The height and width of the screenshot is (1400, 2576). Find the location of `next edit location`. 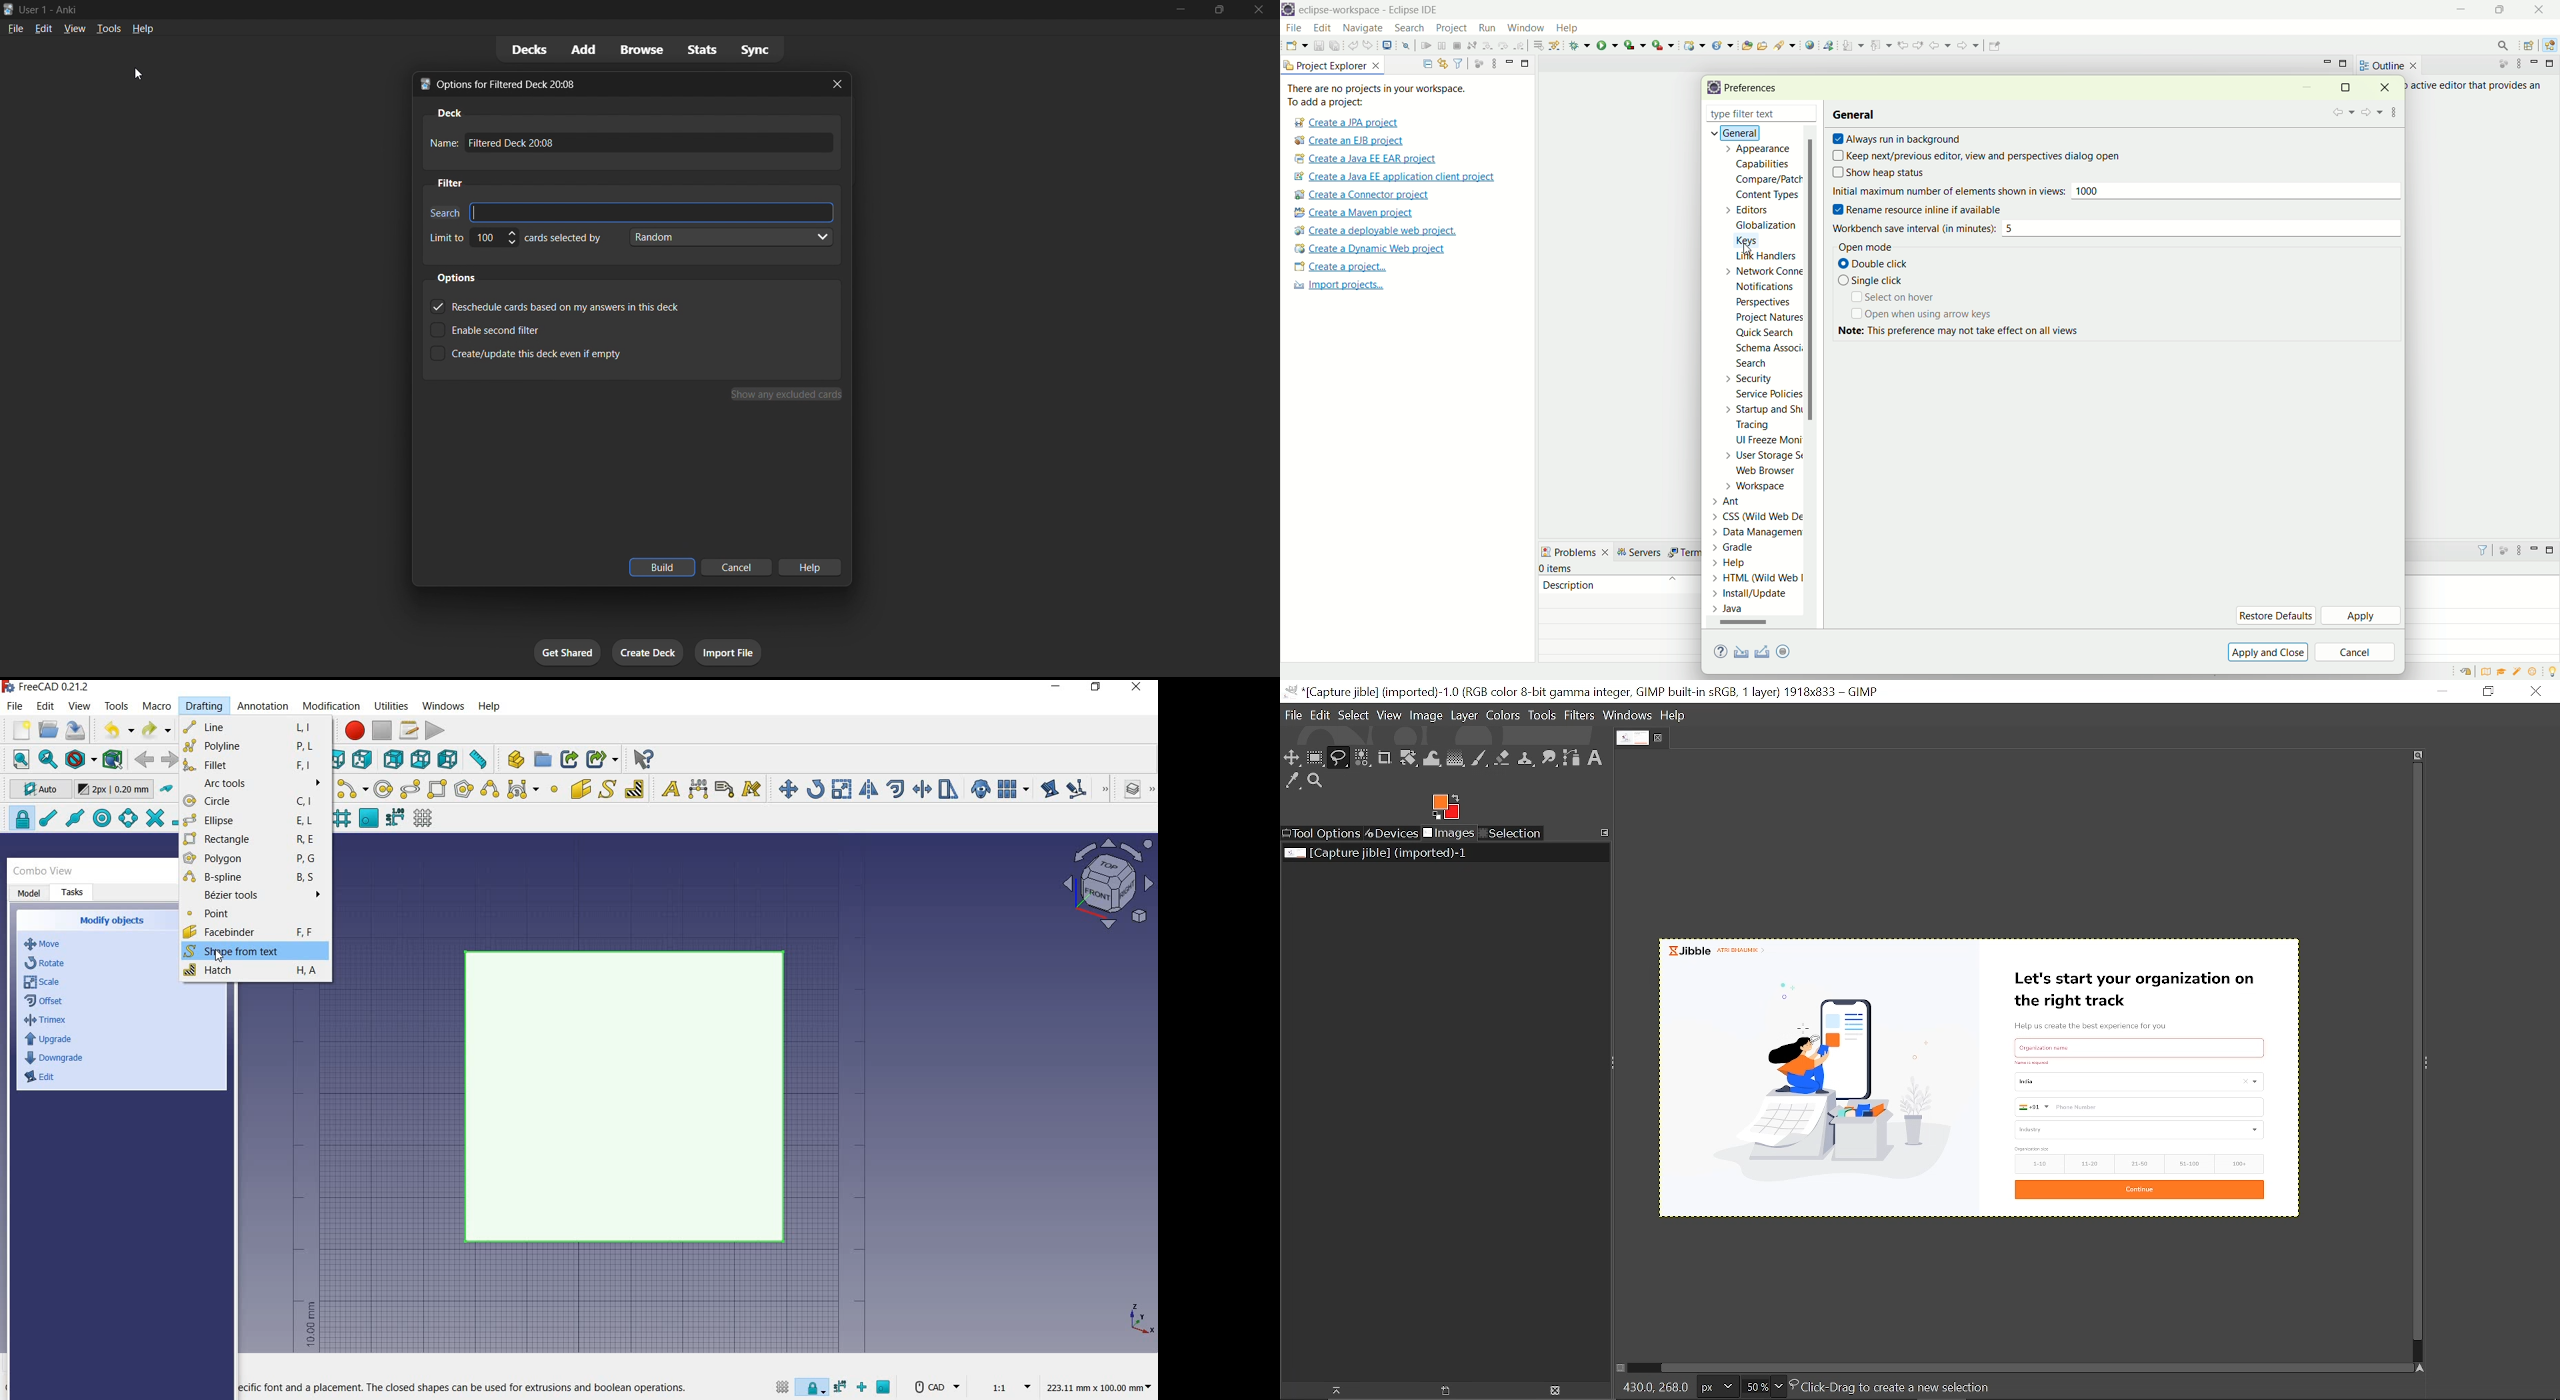

next edit location is located at coordinates (1920, 44).